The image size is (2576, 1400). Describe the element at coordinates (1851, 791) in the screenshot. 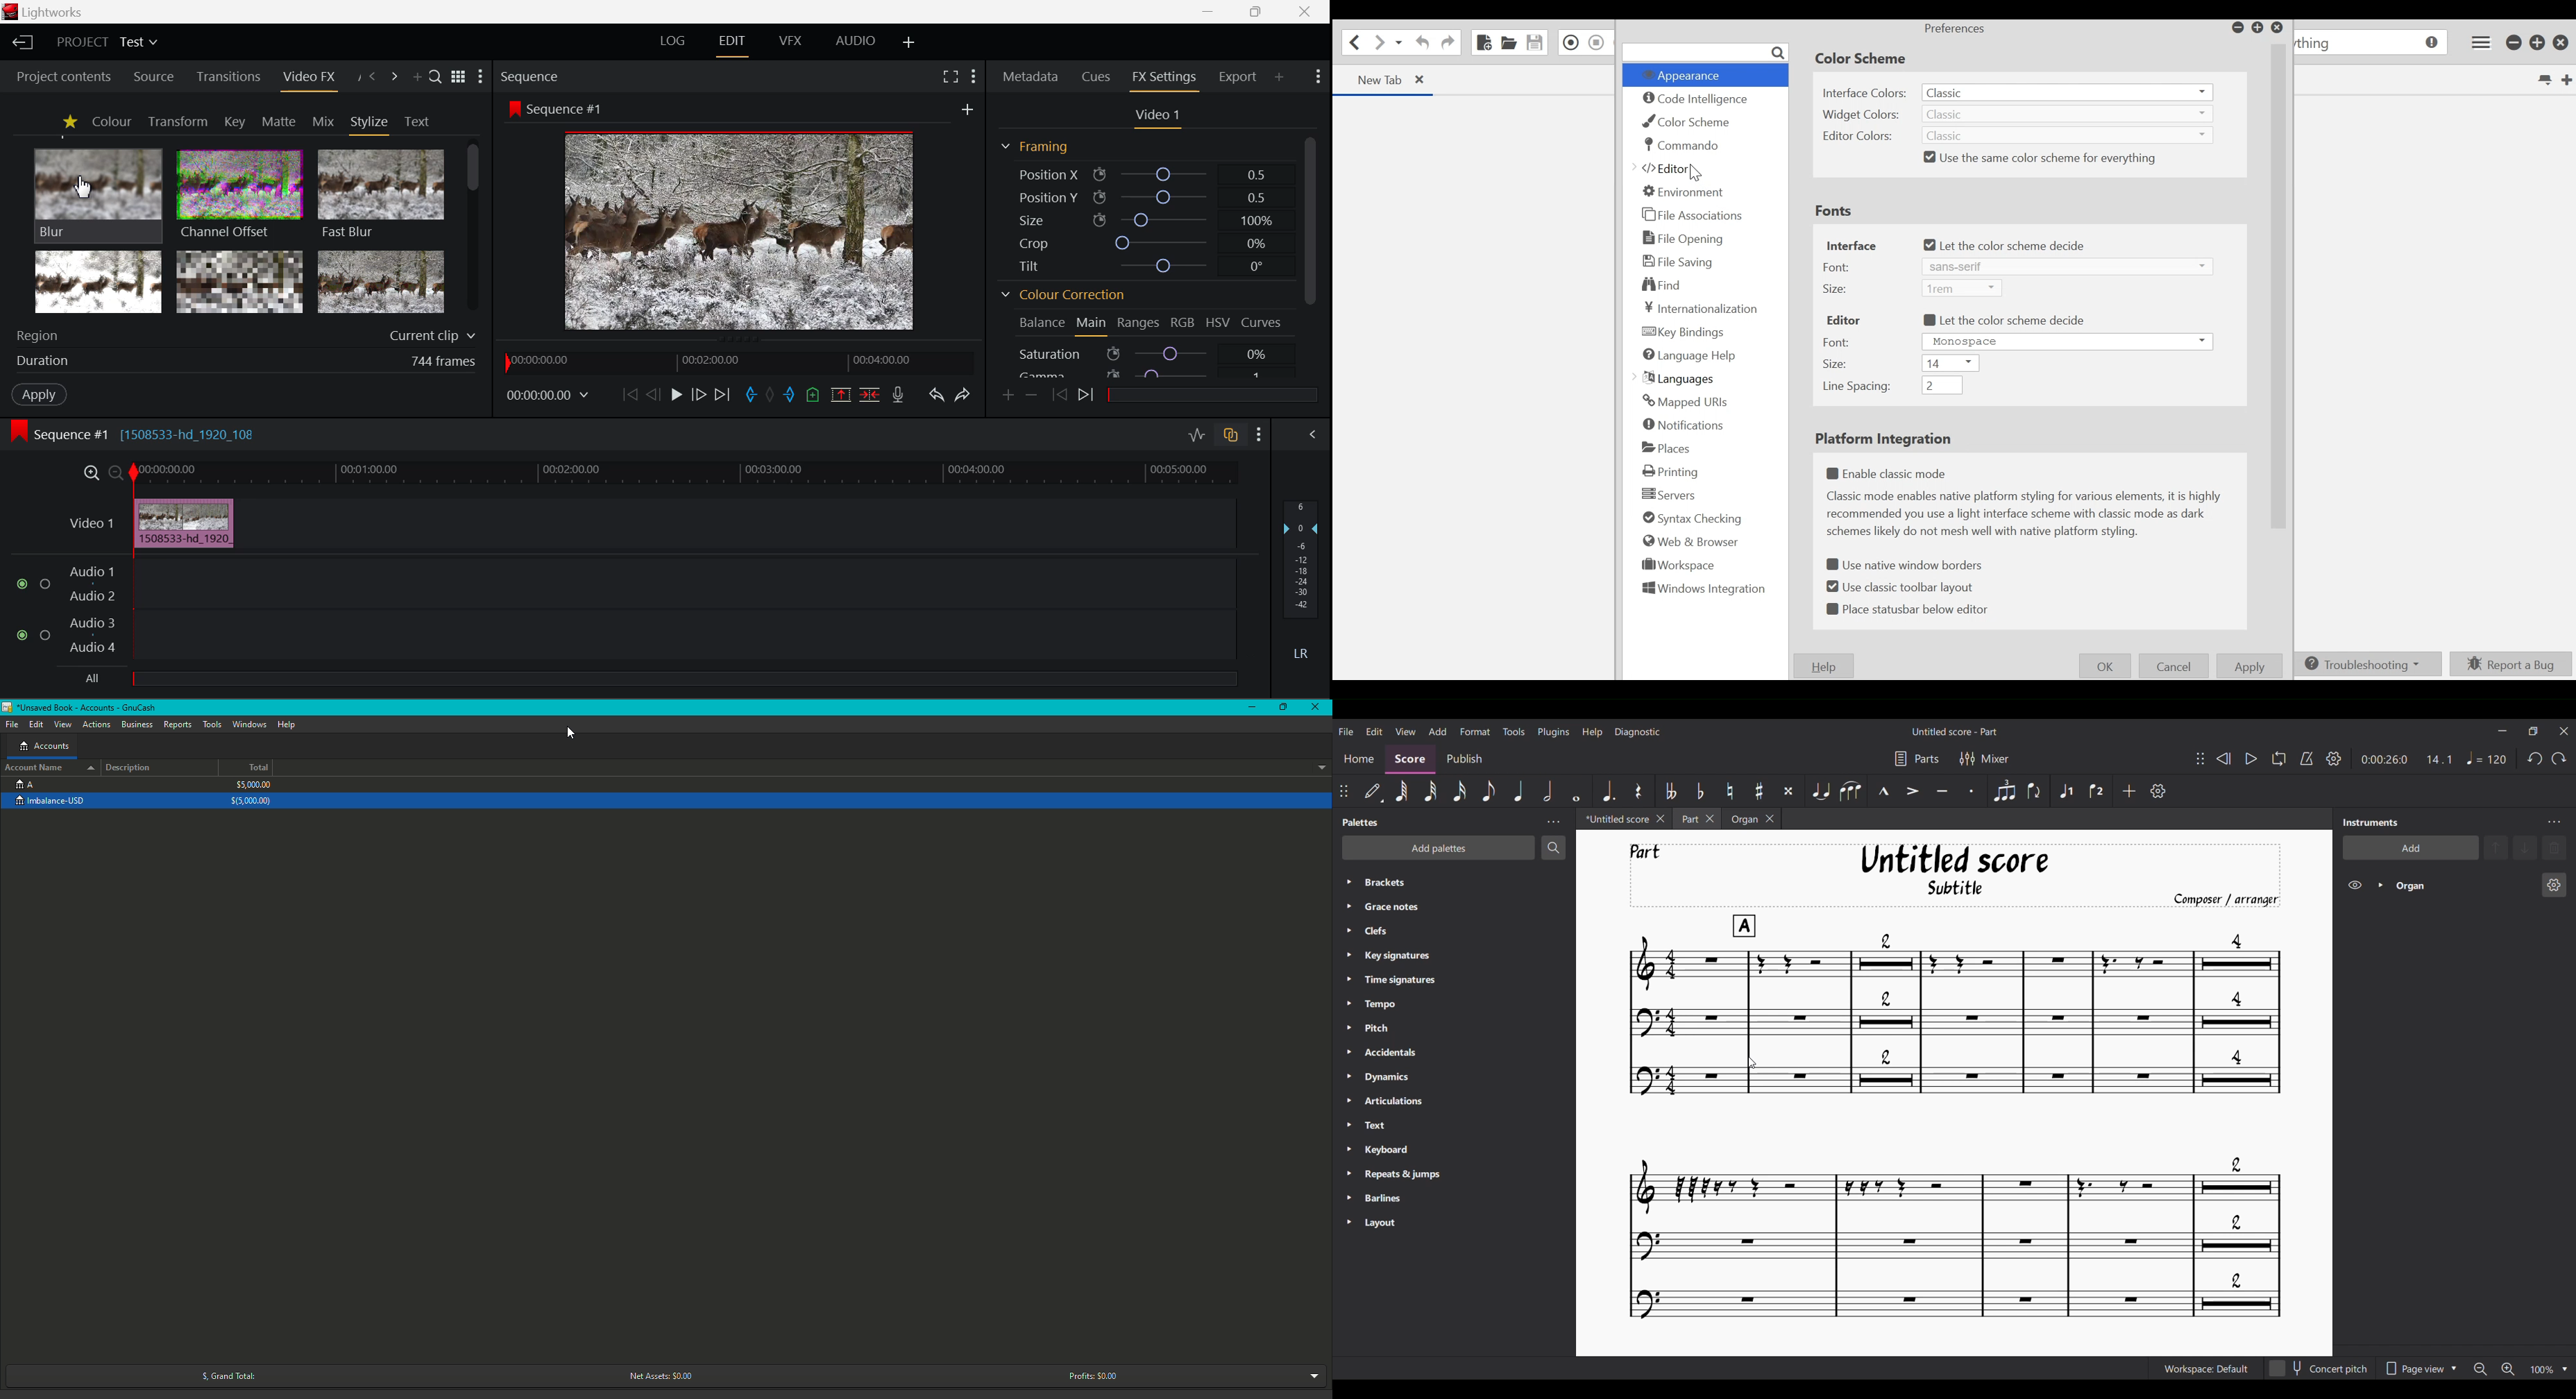

I see `Slur` at that location.